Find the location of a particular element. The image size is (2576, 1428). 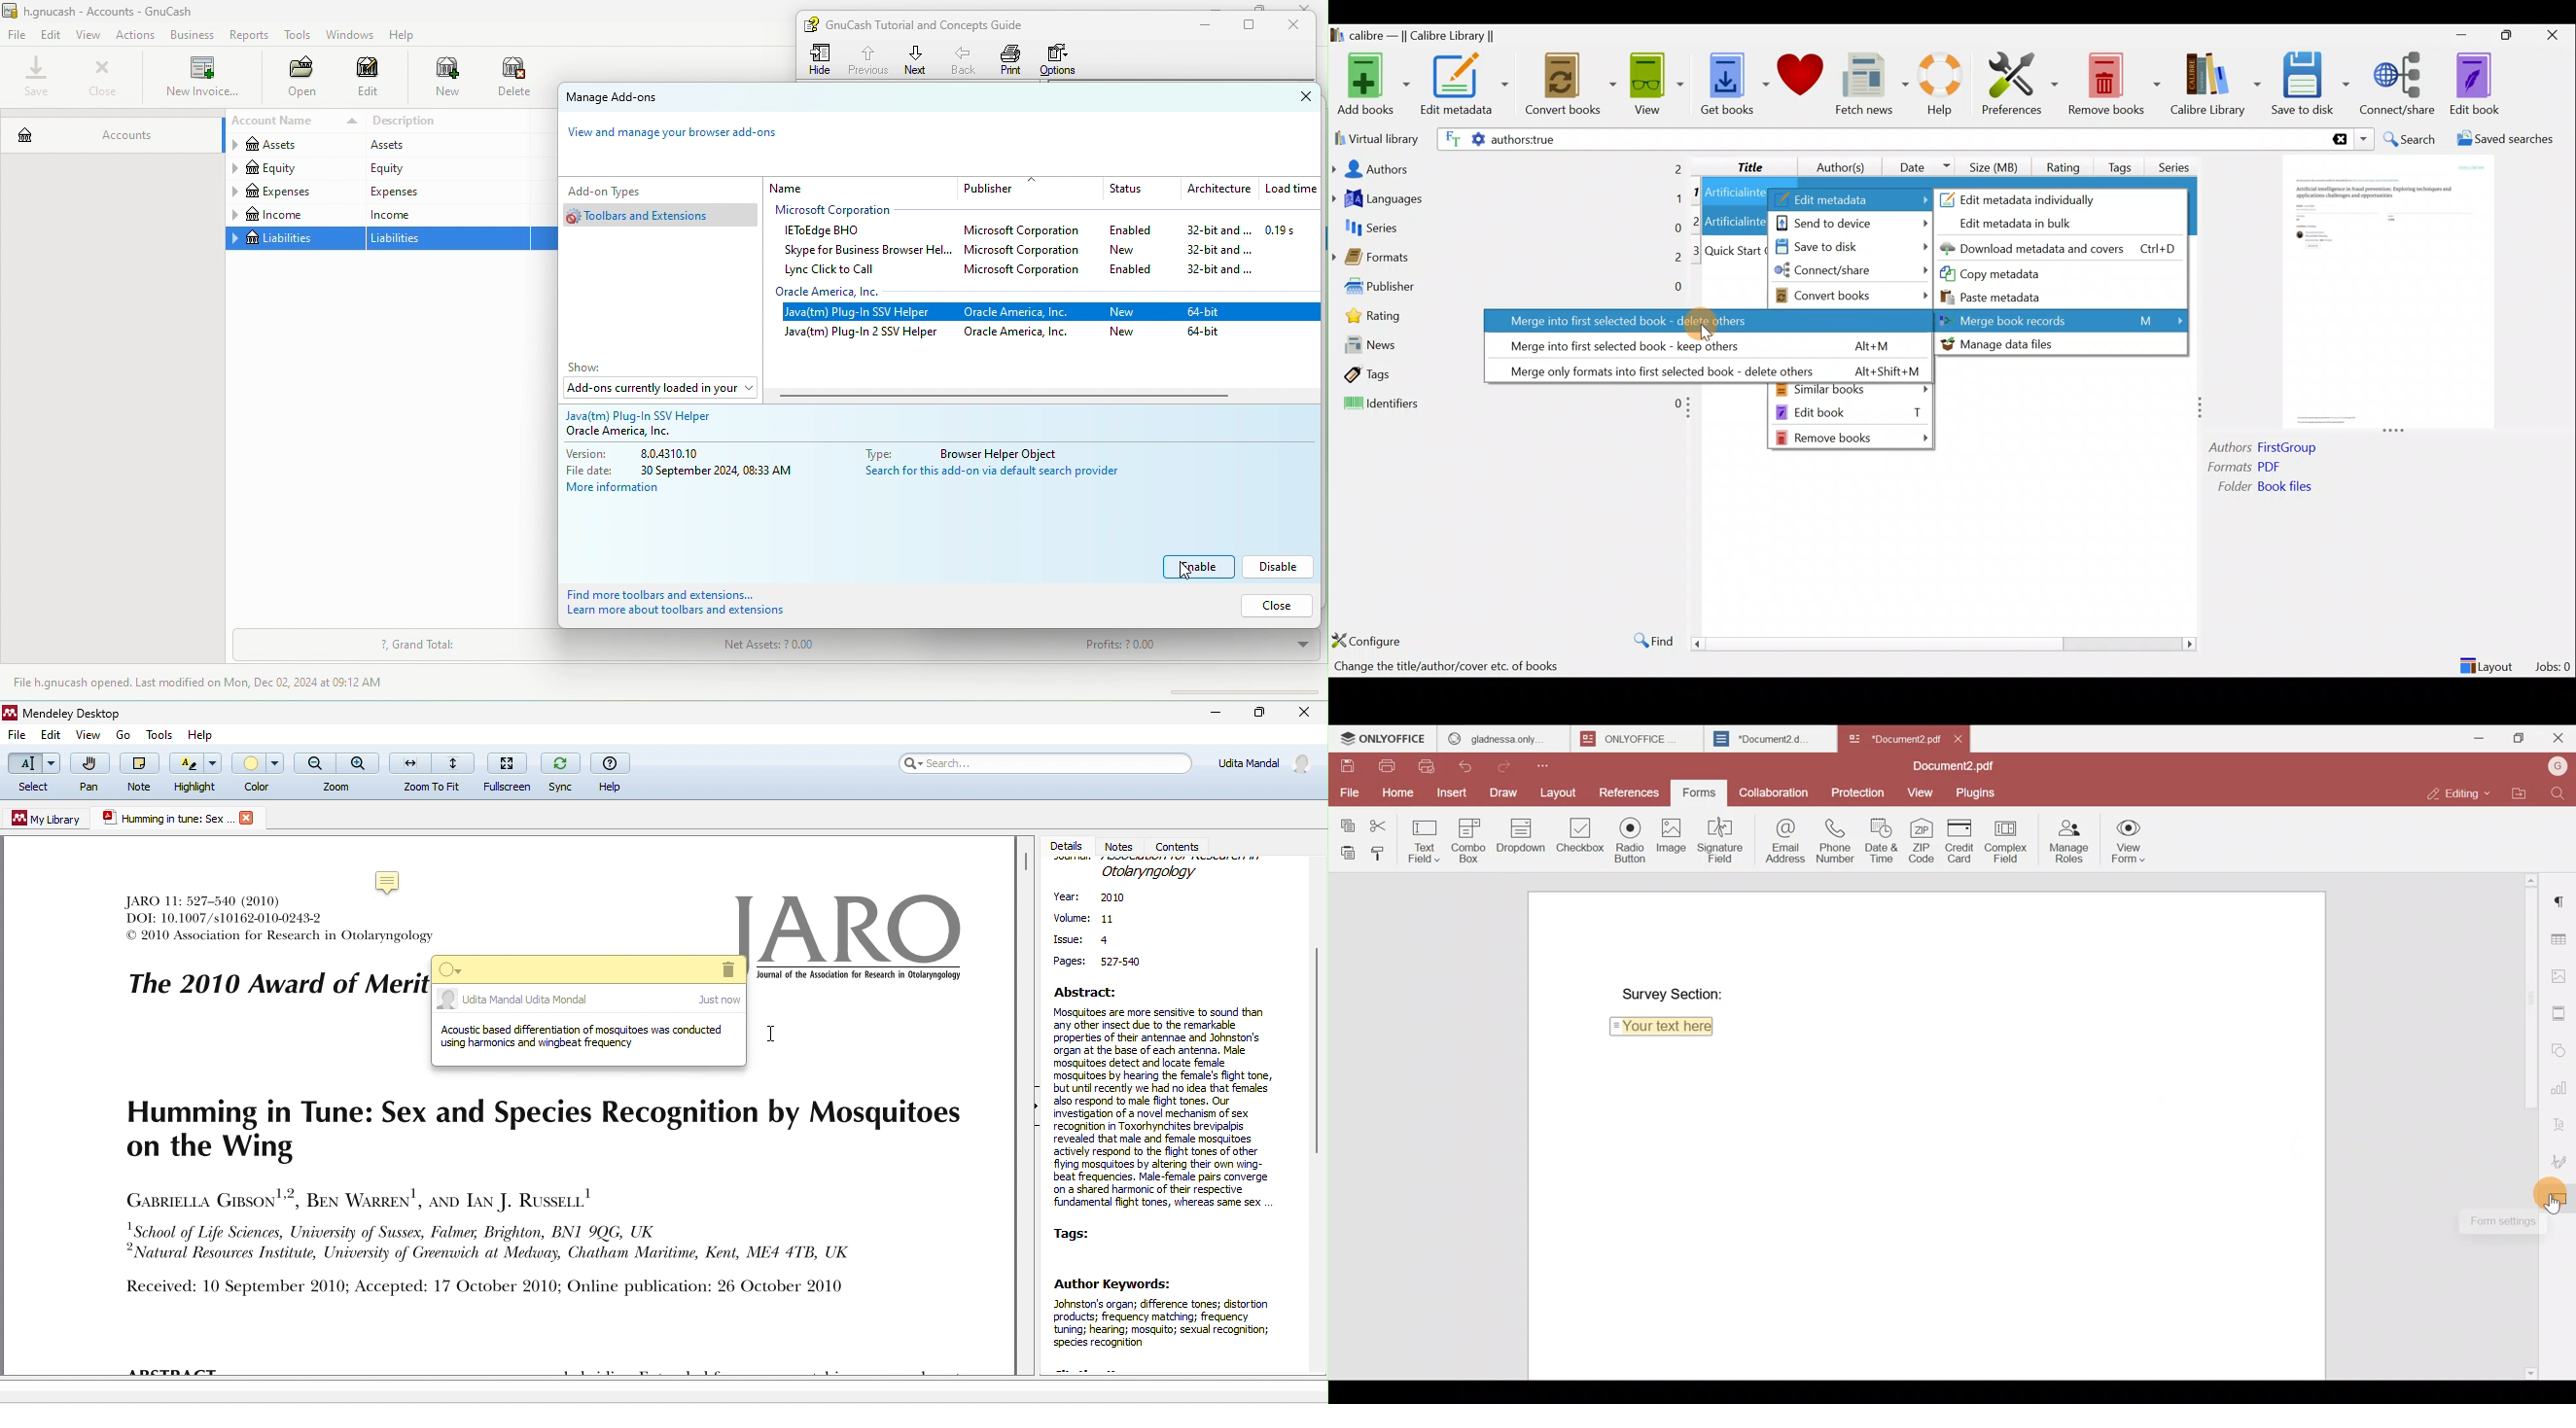

View form is located at coordinates (2127, 840).